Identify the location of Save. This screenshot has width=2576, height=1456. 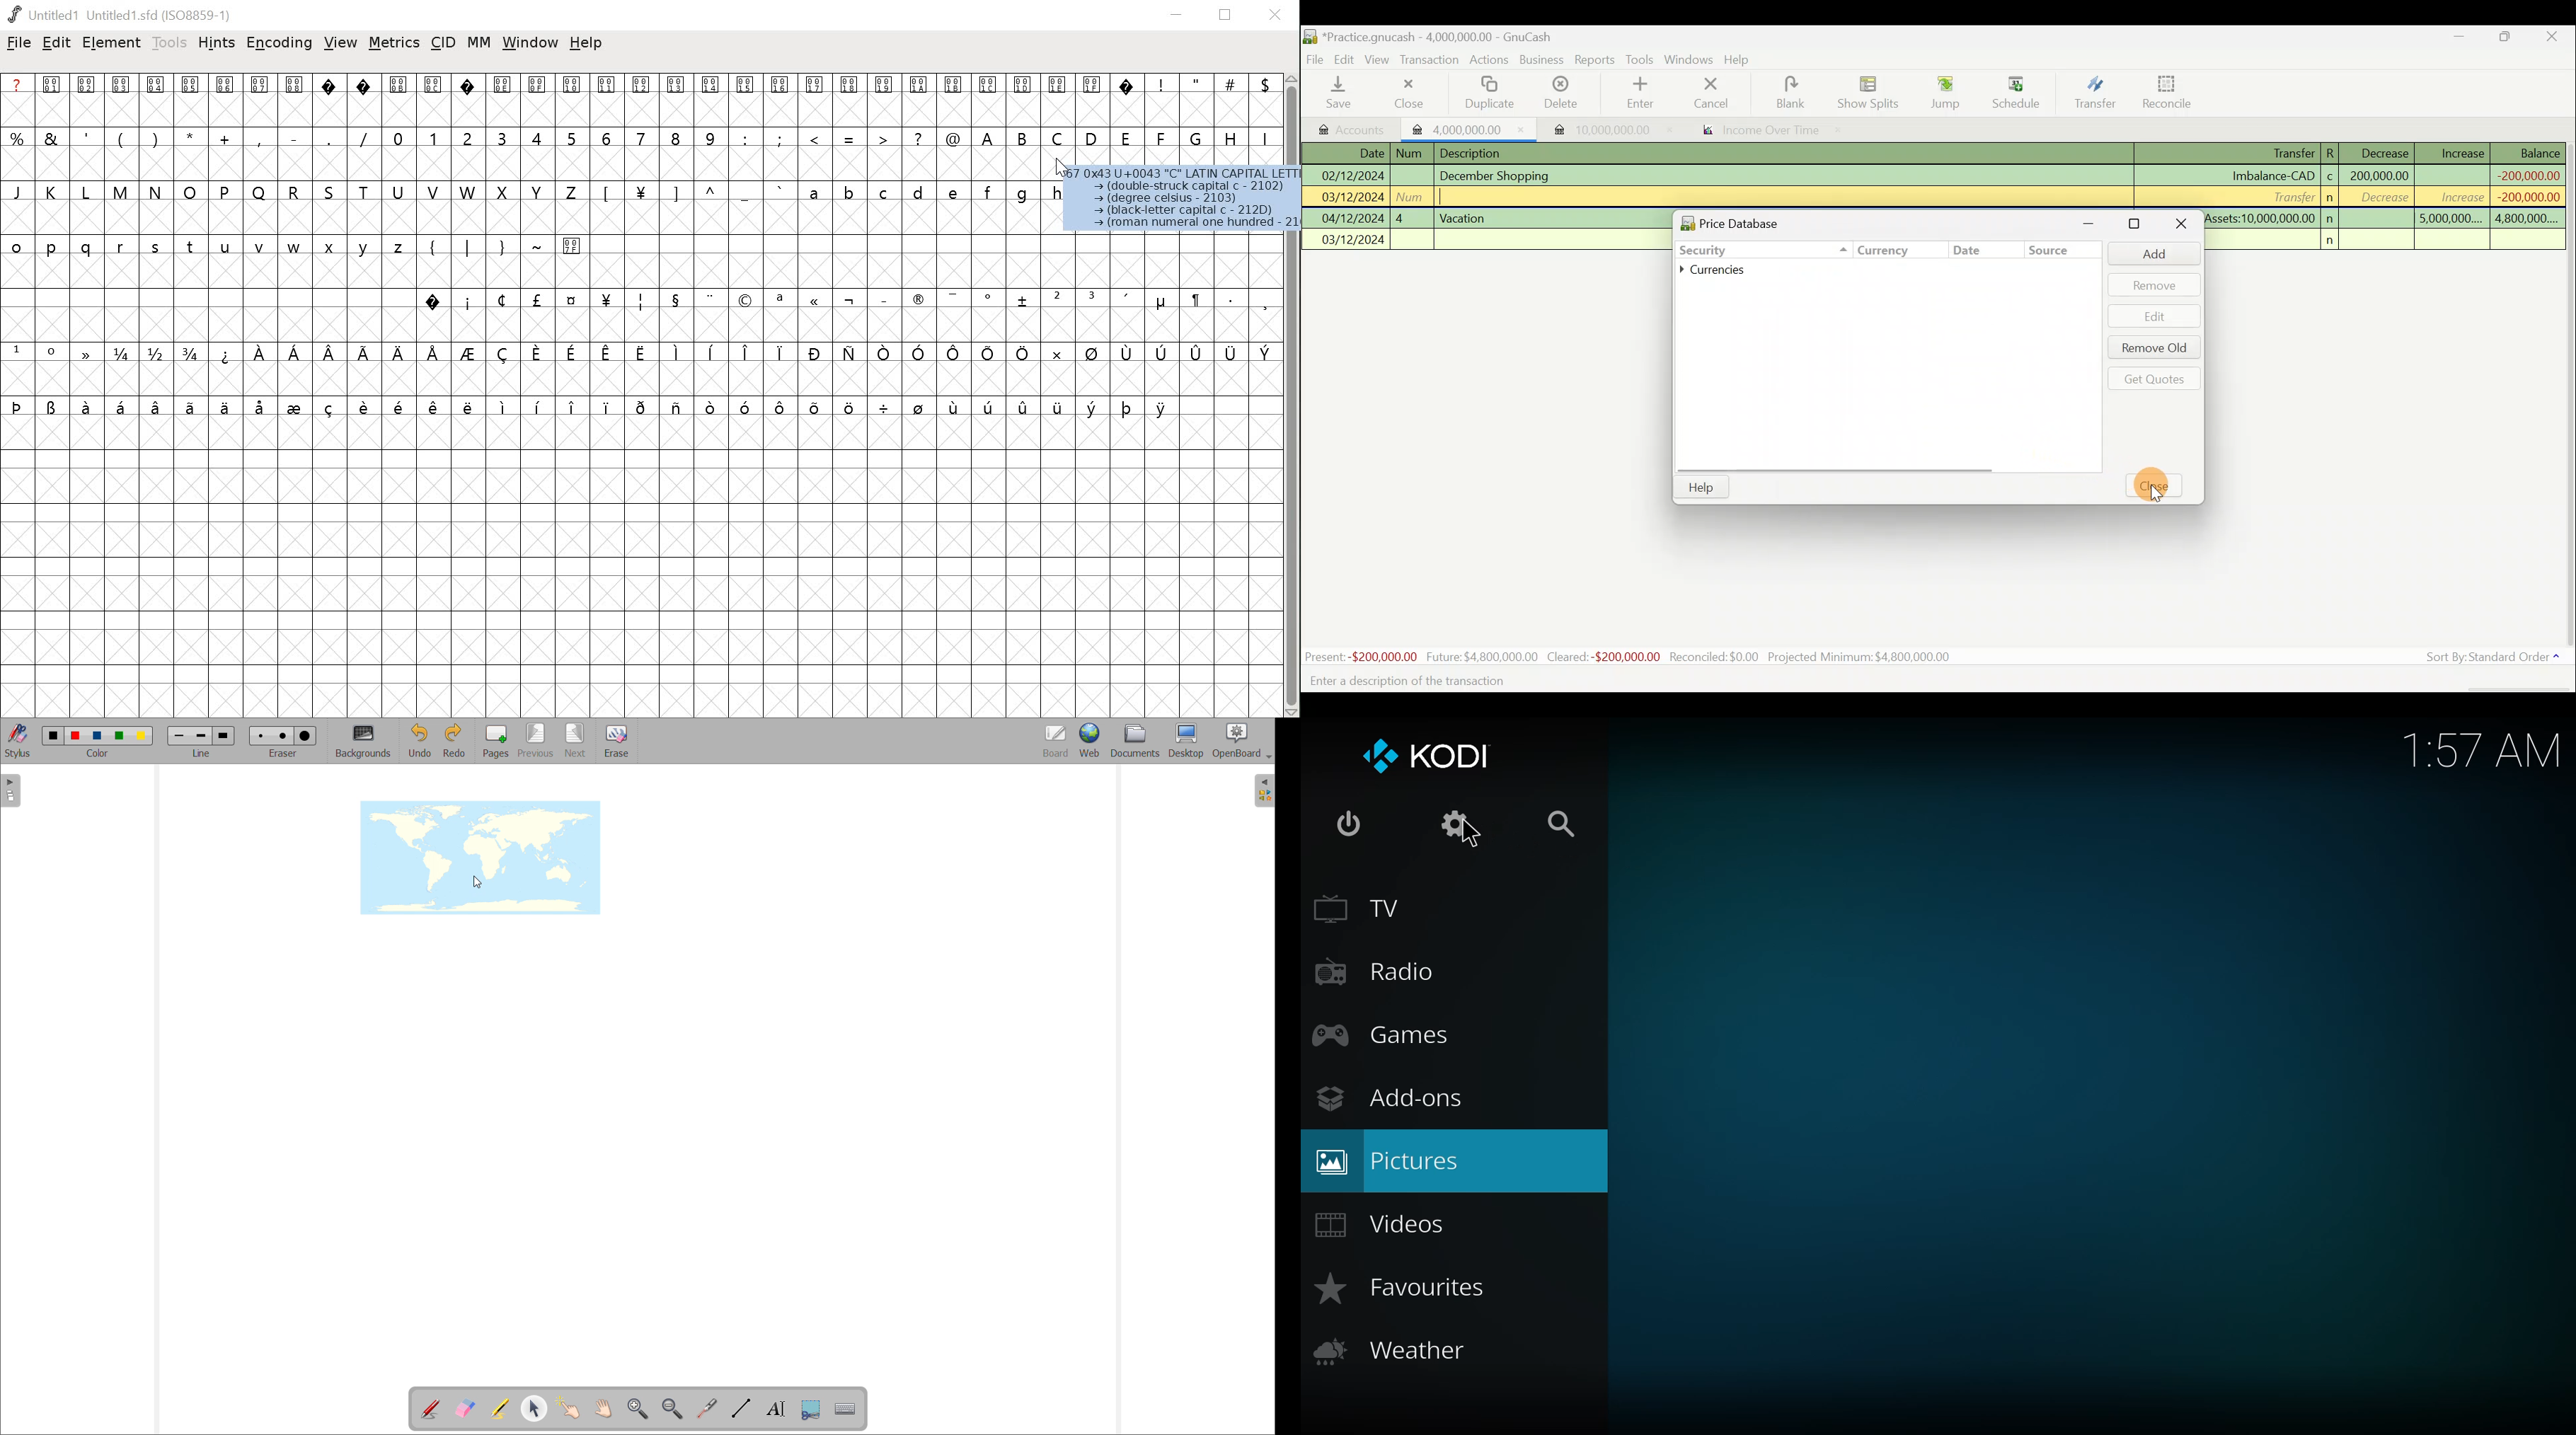
(1341, 94).